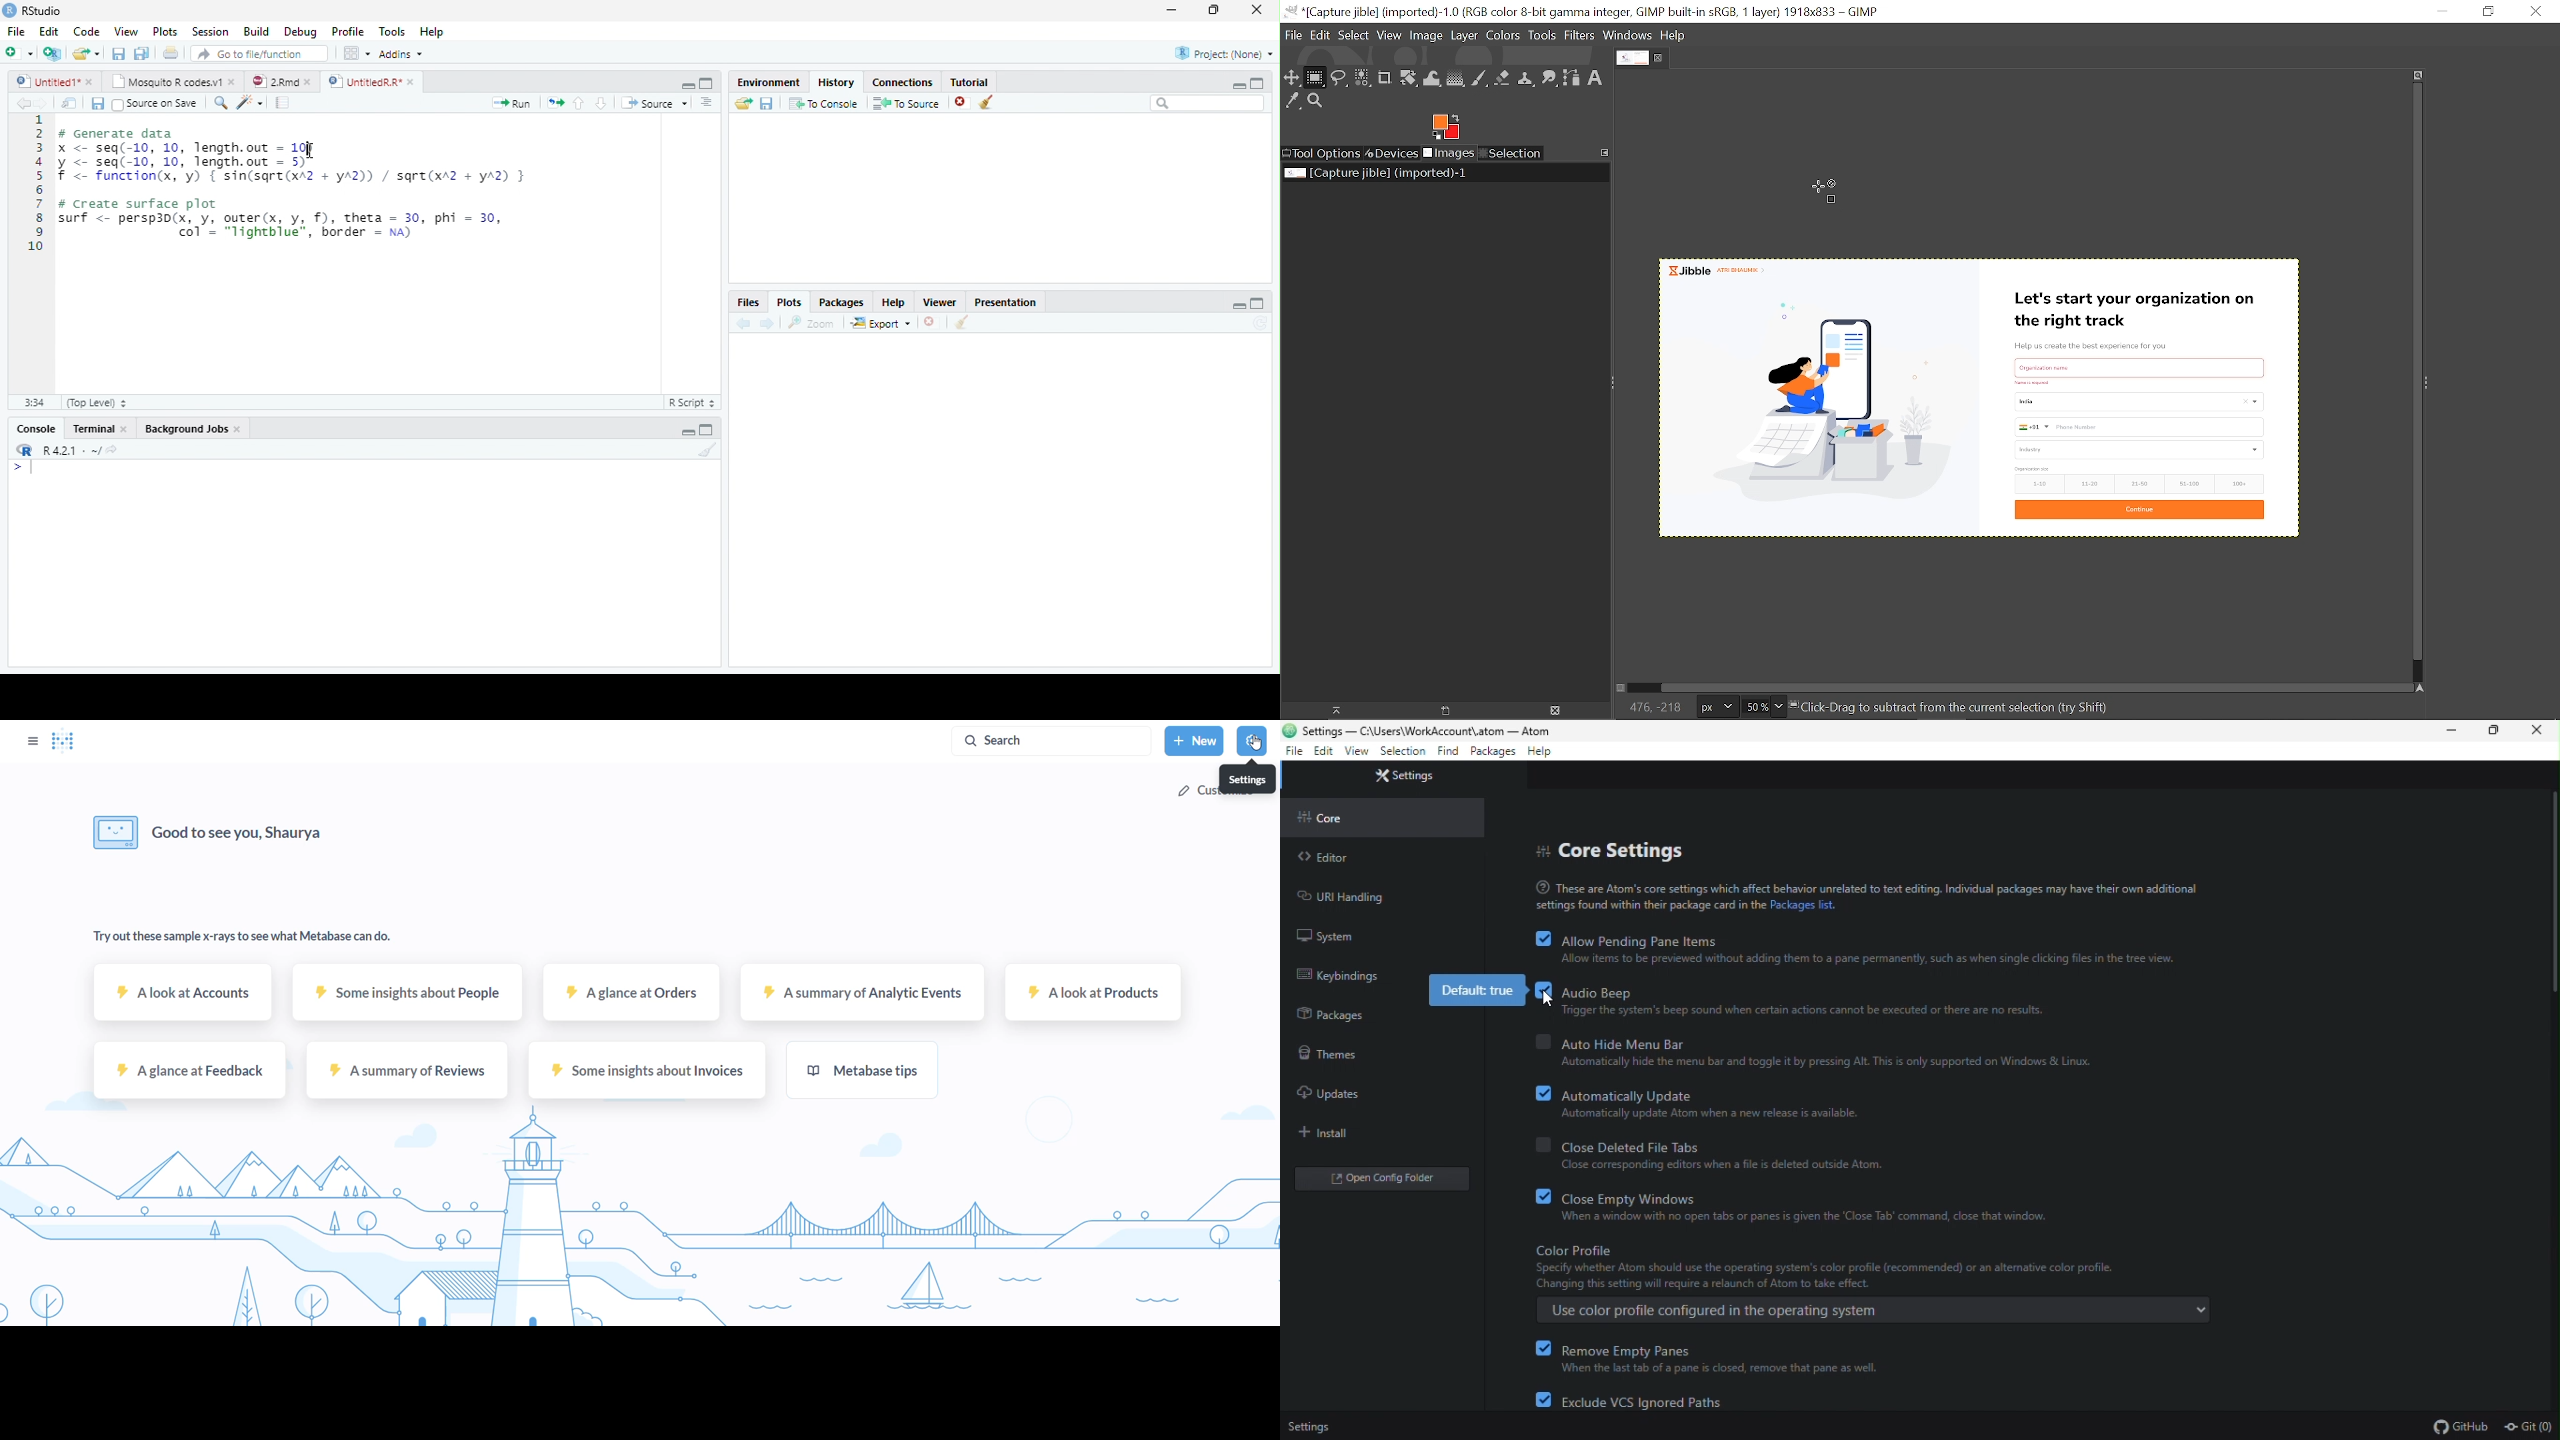 This screenshot has height=1456, width=2576. Describe the element at coordinates (961, 103) in the screenshot. I see `Remove the selected history entries` at that location.